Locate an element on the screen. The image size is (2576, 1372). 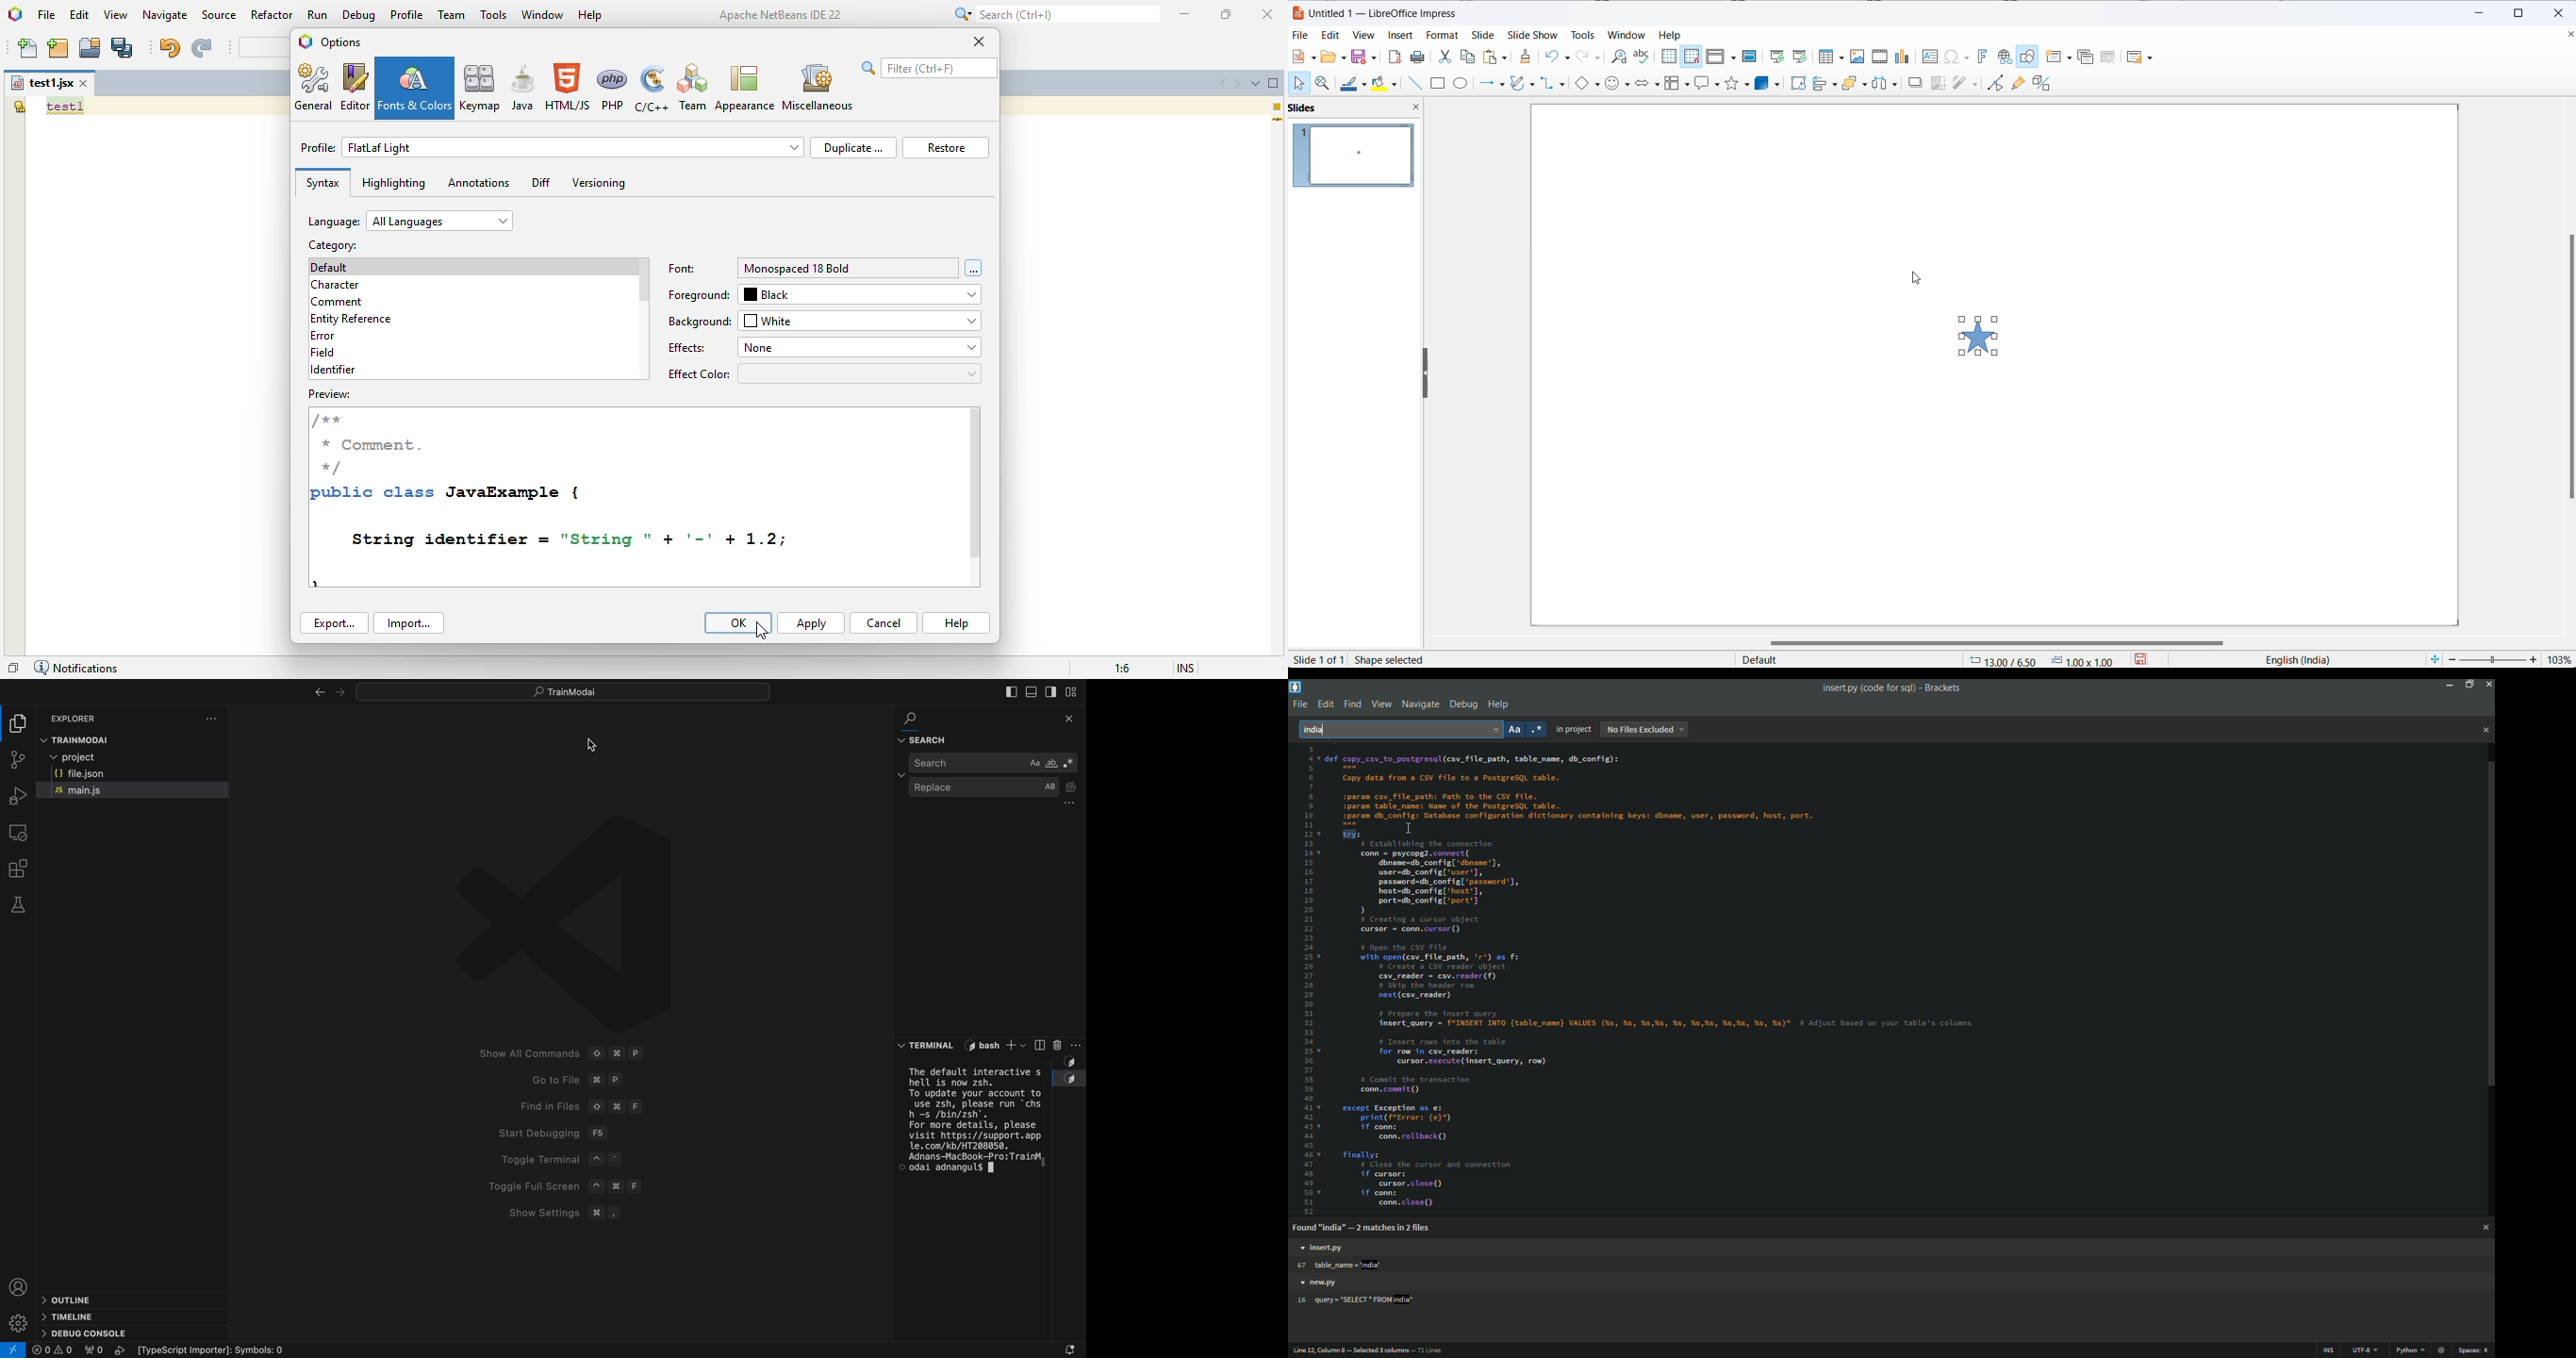
close app is located at coordinates (2487, 684).